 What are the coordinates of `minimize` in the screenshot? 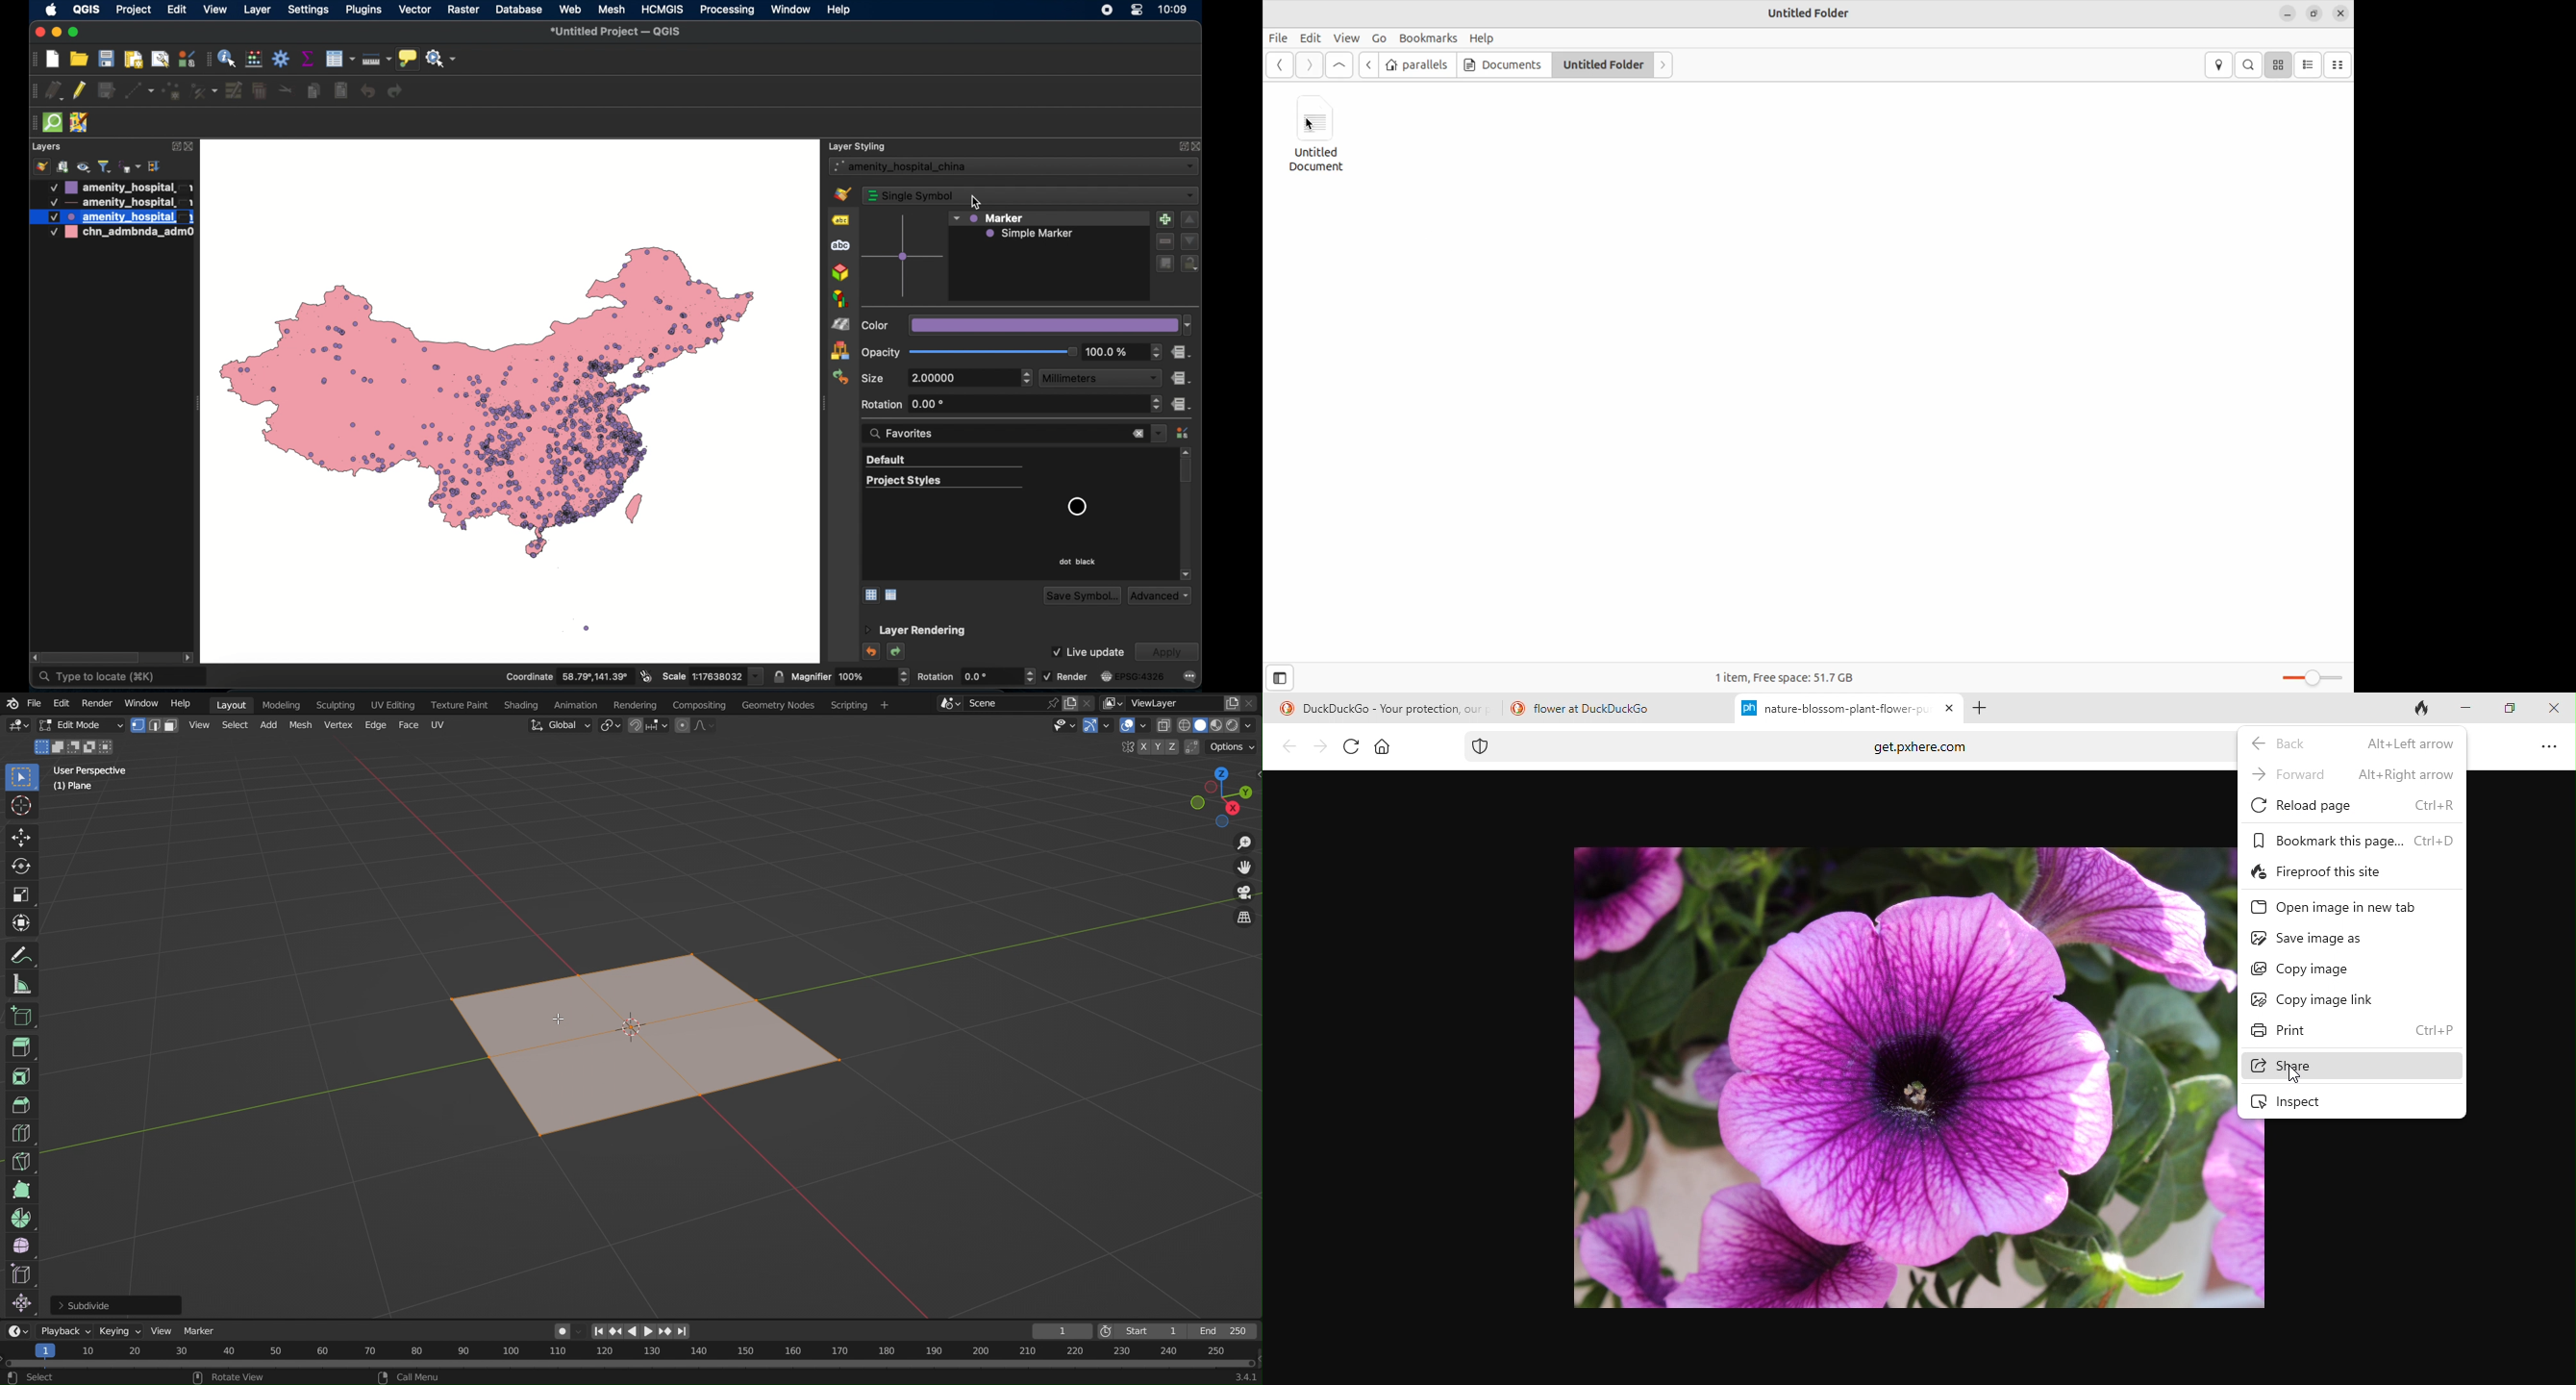 It's located at (56, 33).